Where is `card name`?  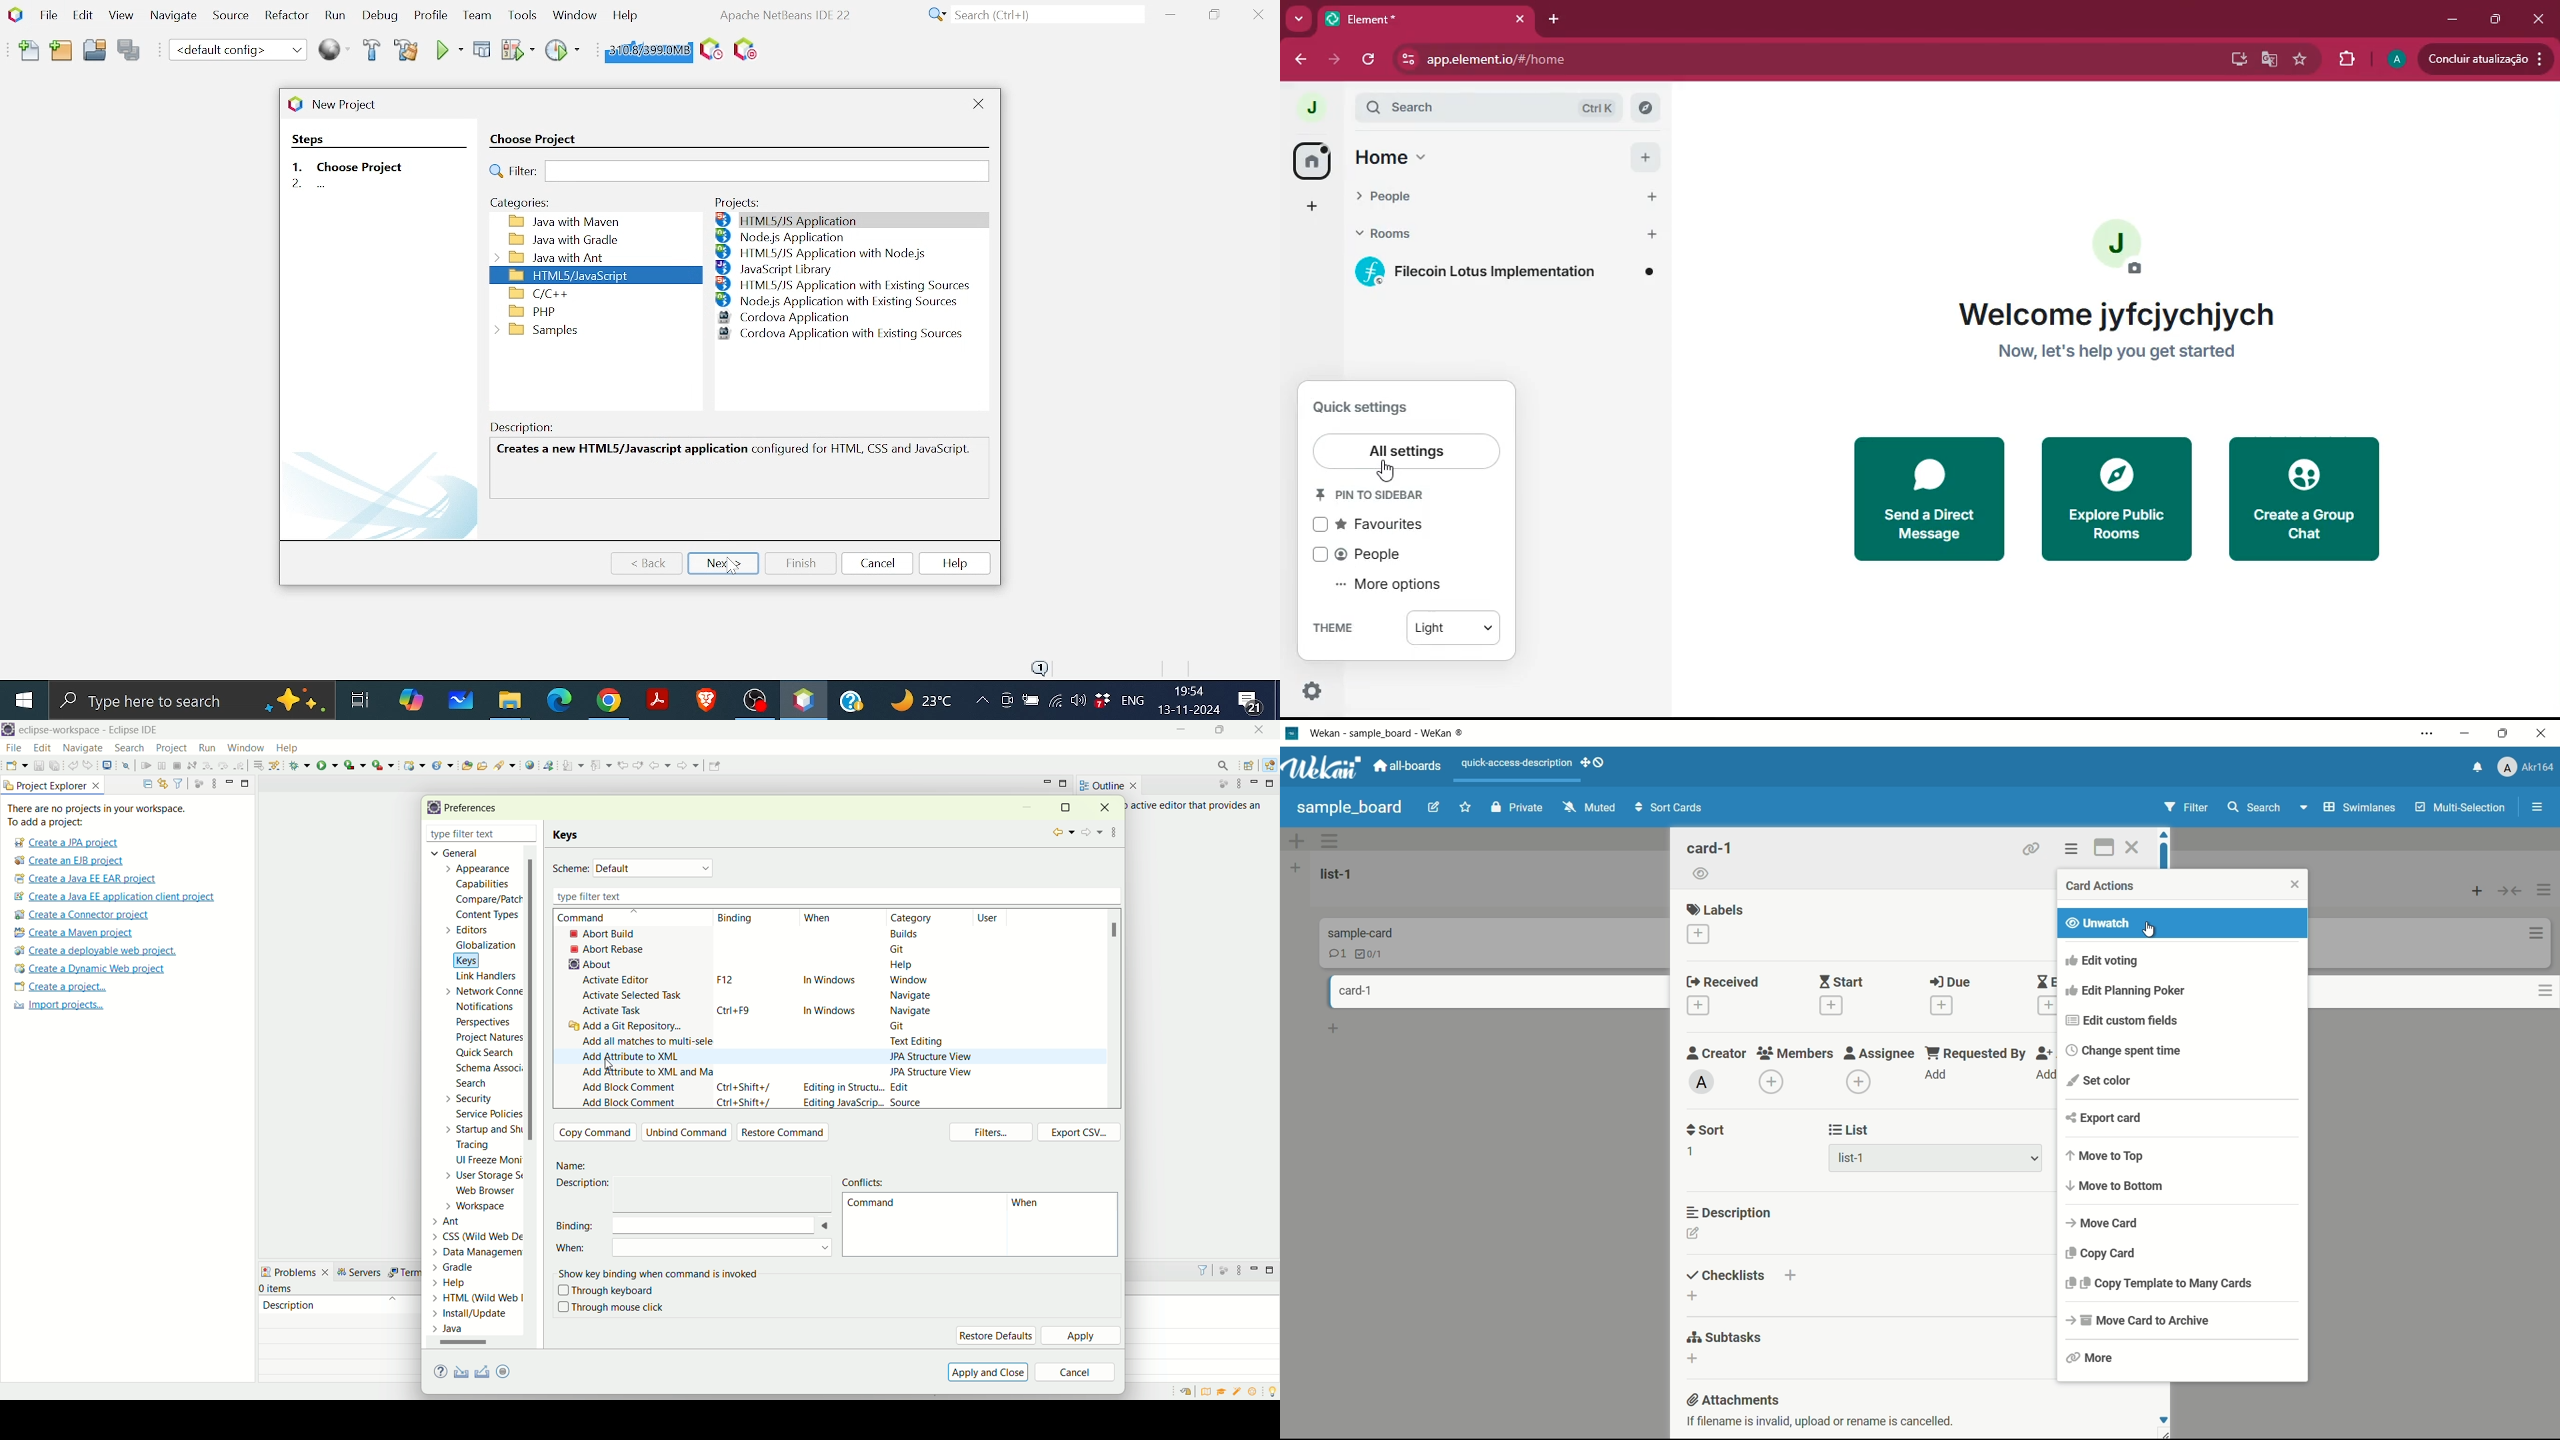
card name is located at coordinates (1711, 847).